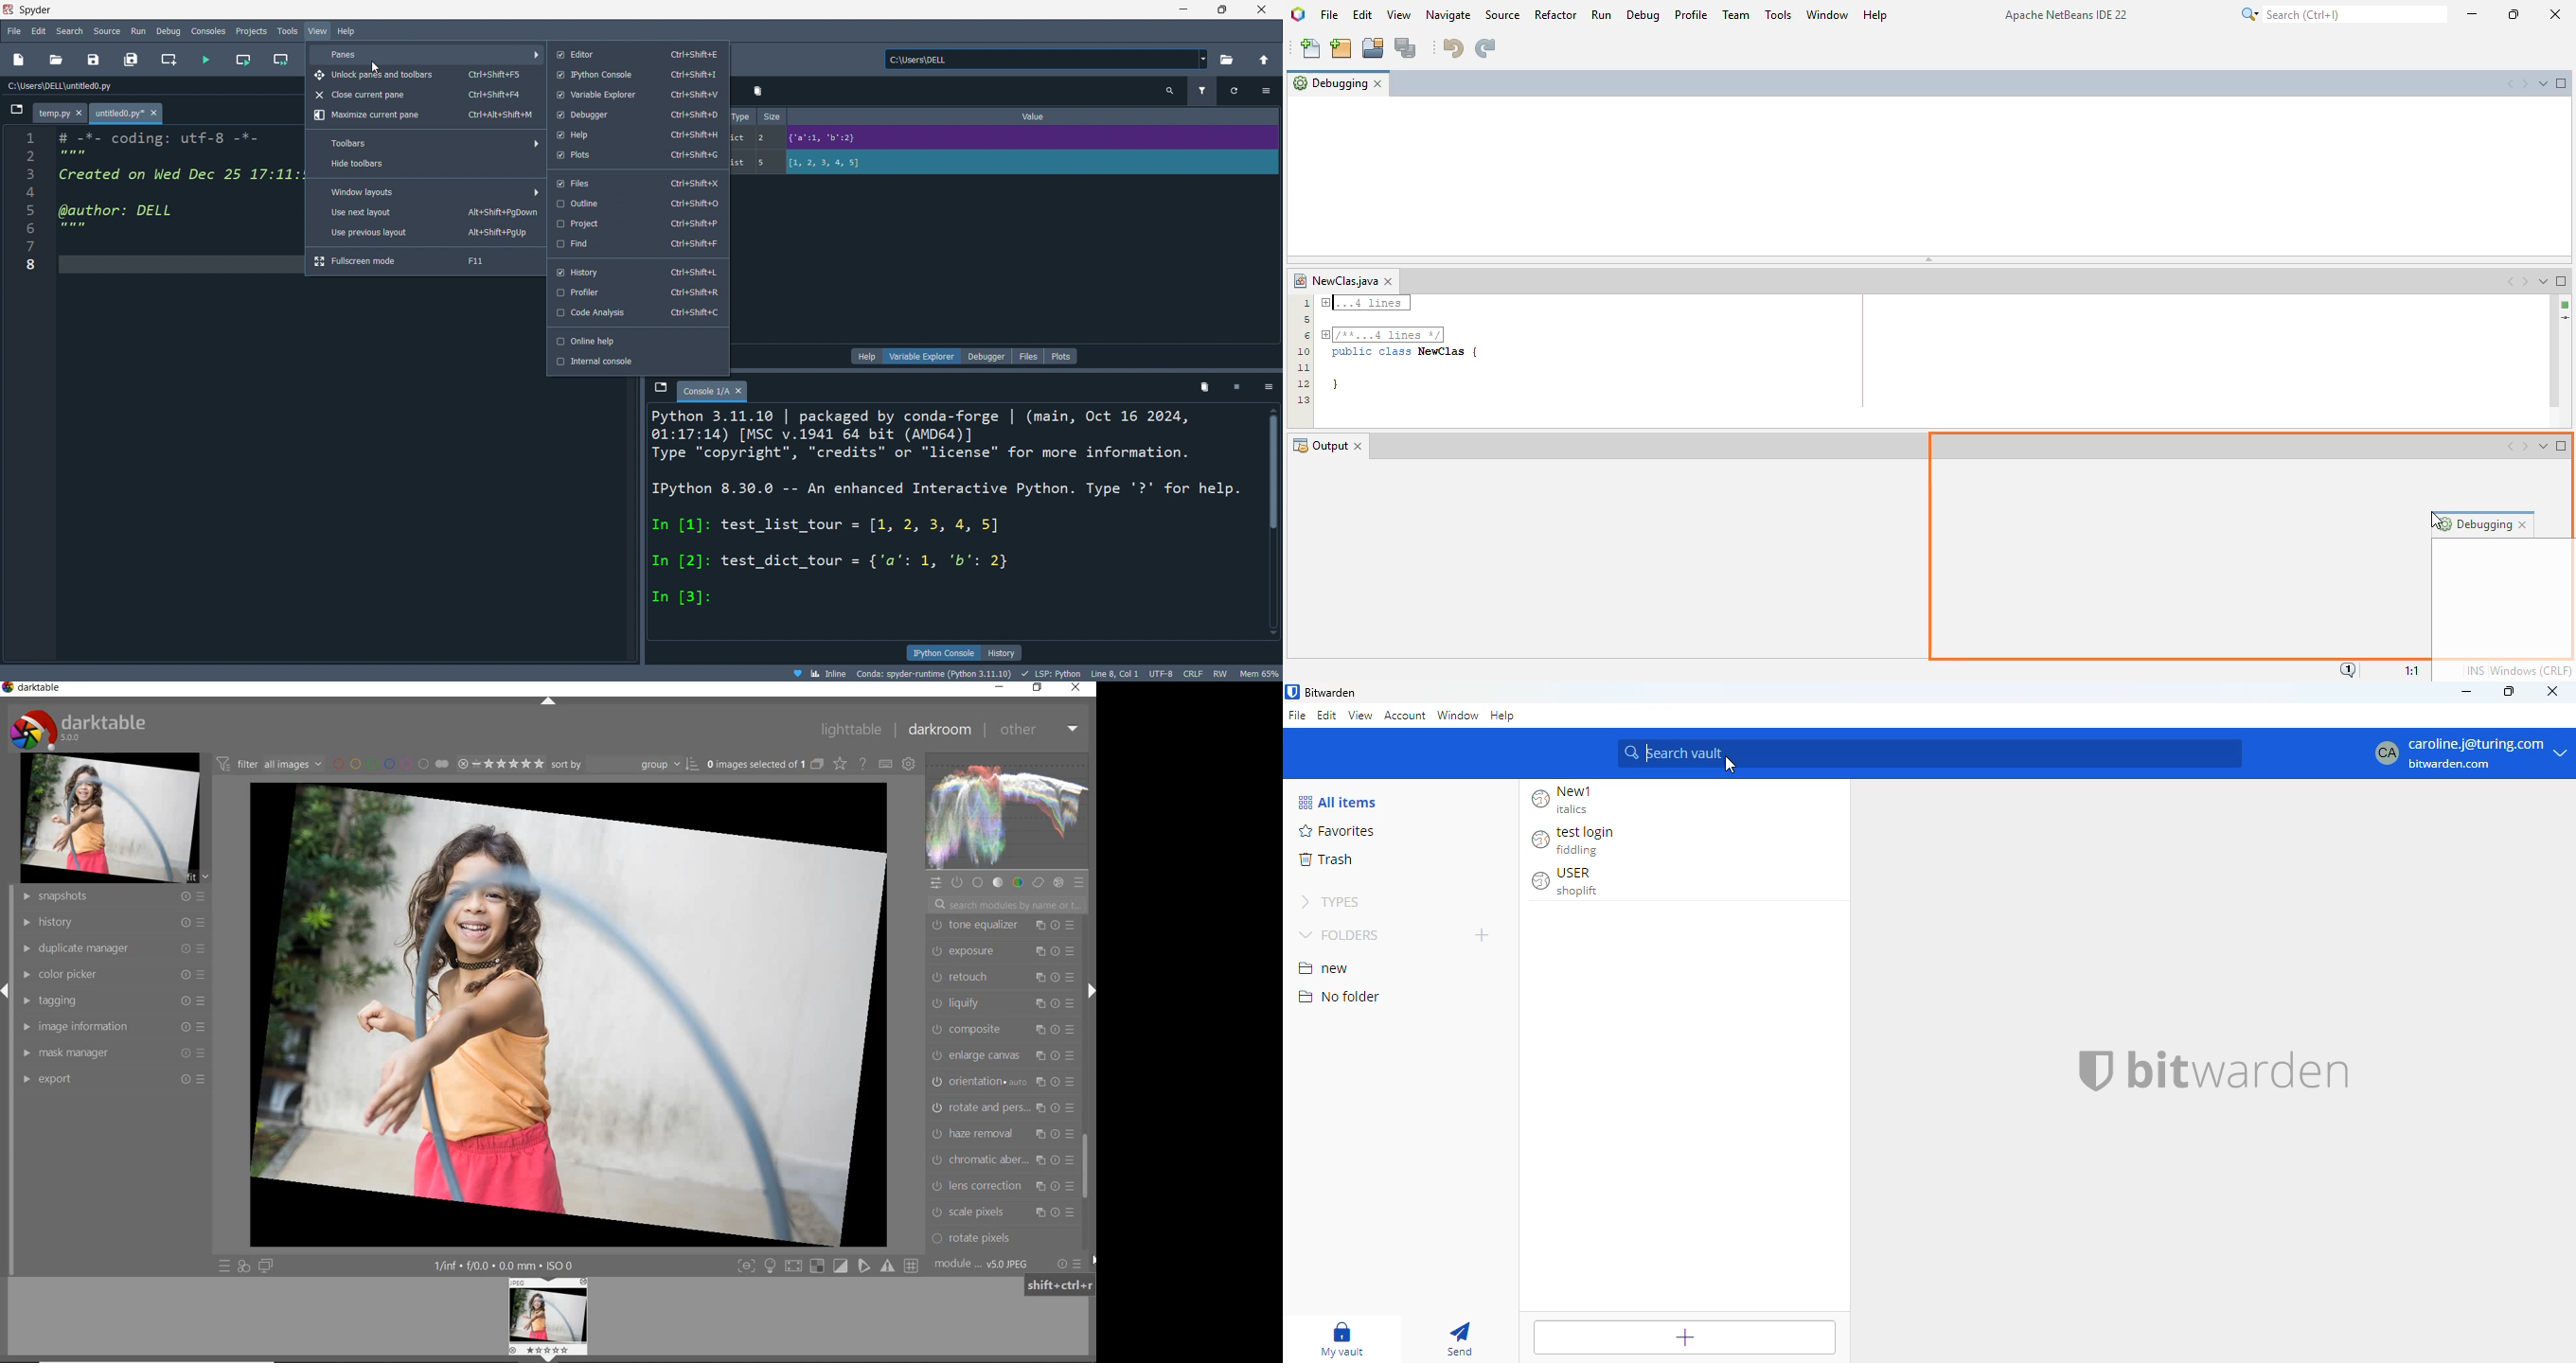 The height and width of the screenshot is (1372, 2576). Describe the element at coordinates (114, 922) in the screenshot. I see `history` at that location.